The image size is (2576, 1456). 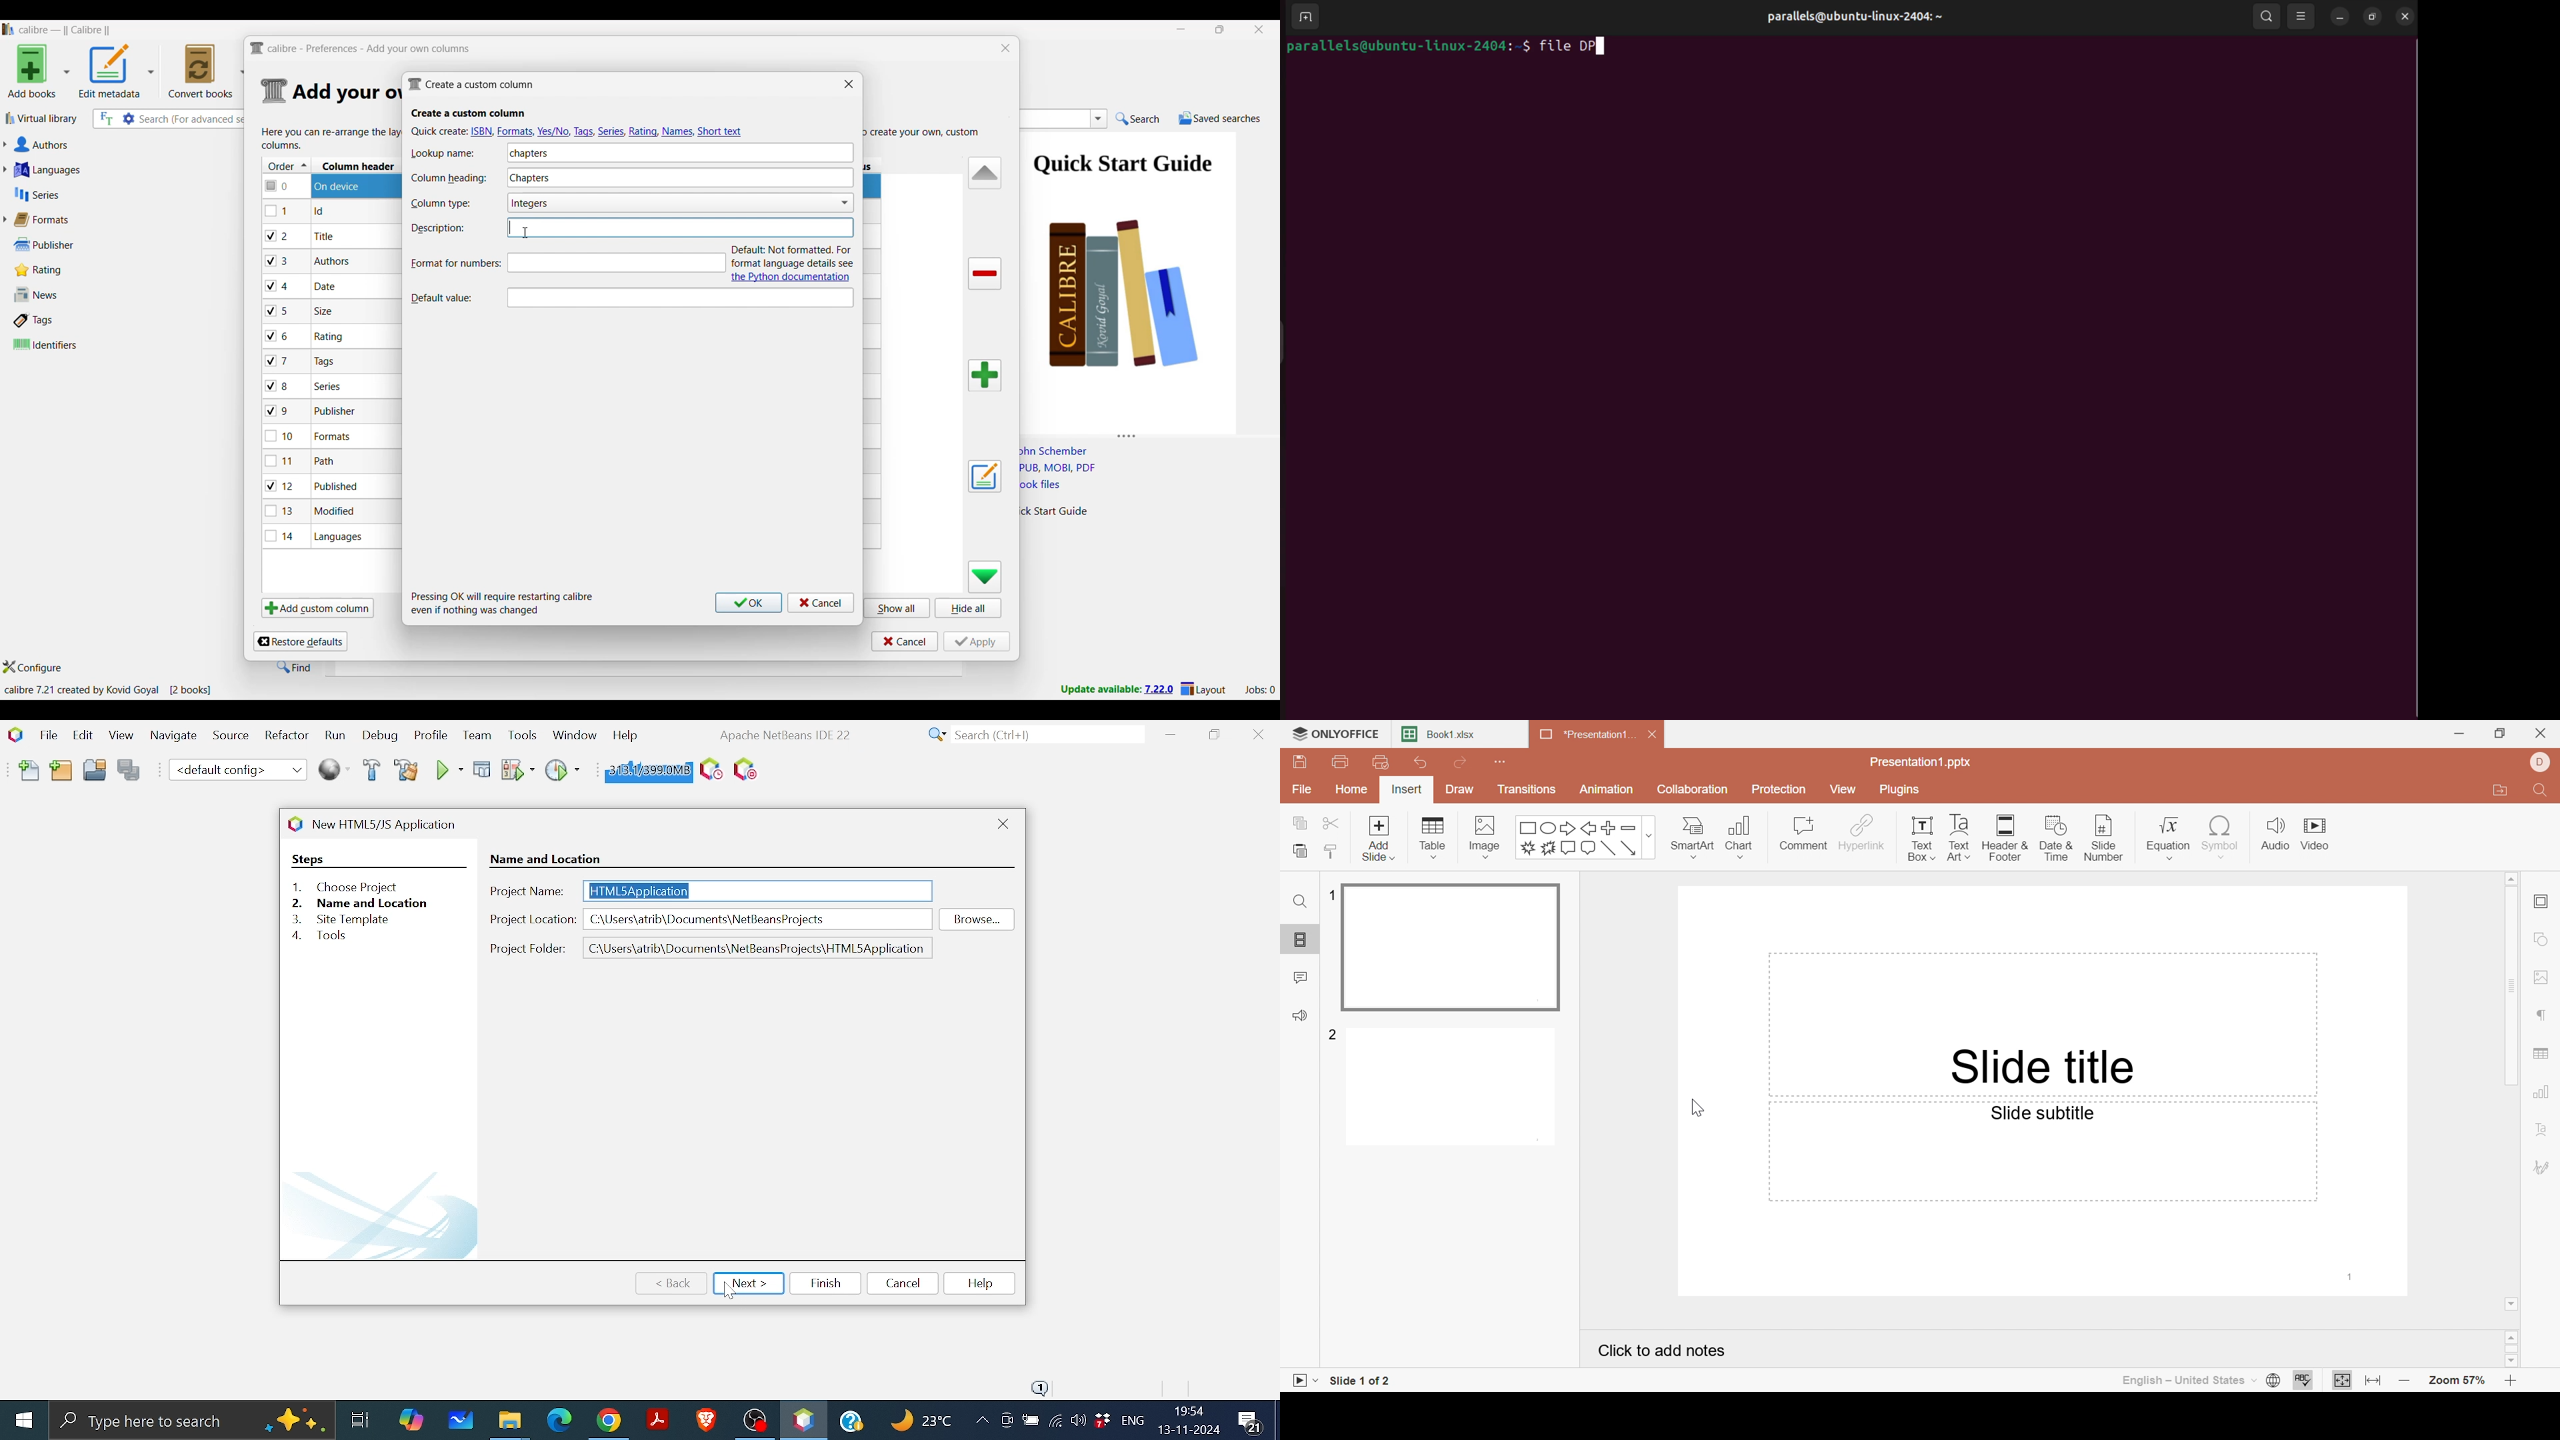 I want to click on Show all, so click(x=897, y=607).